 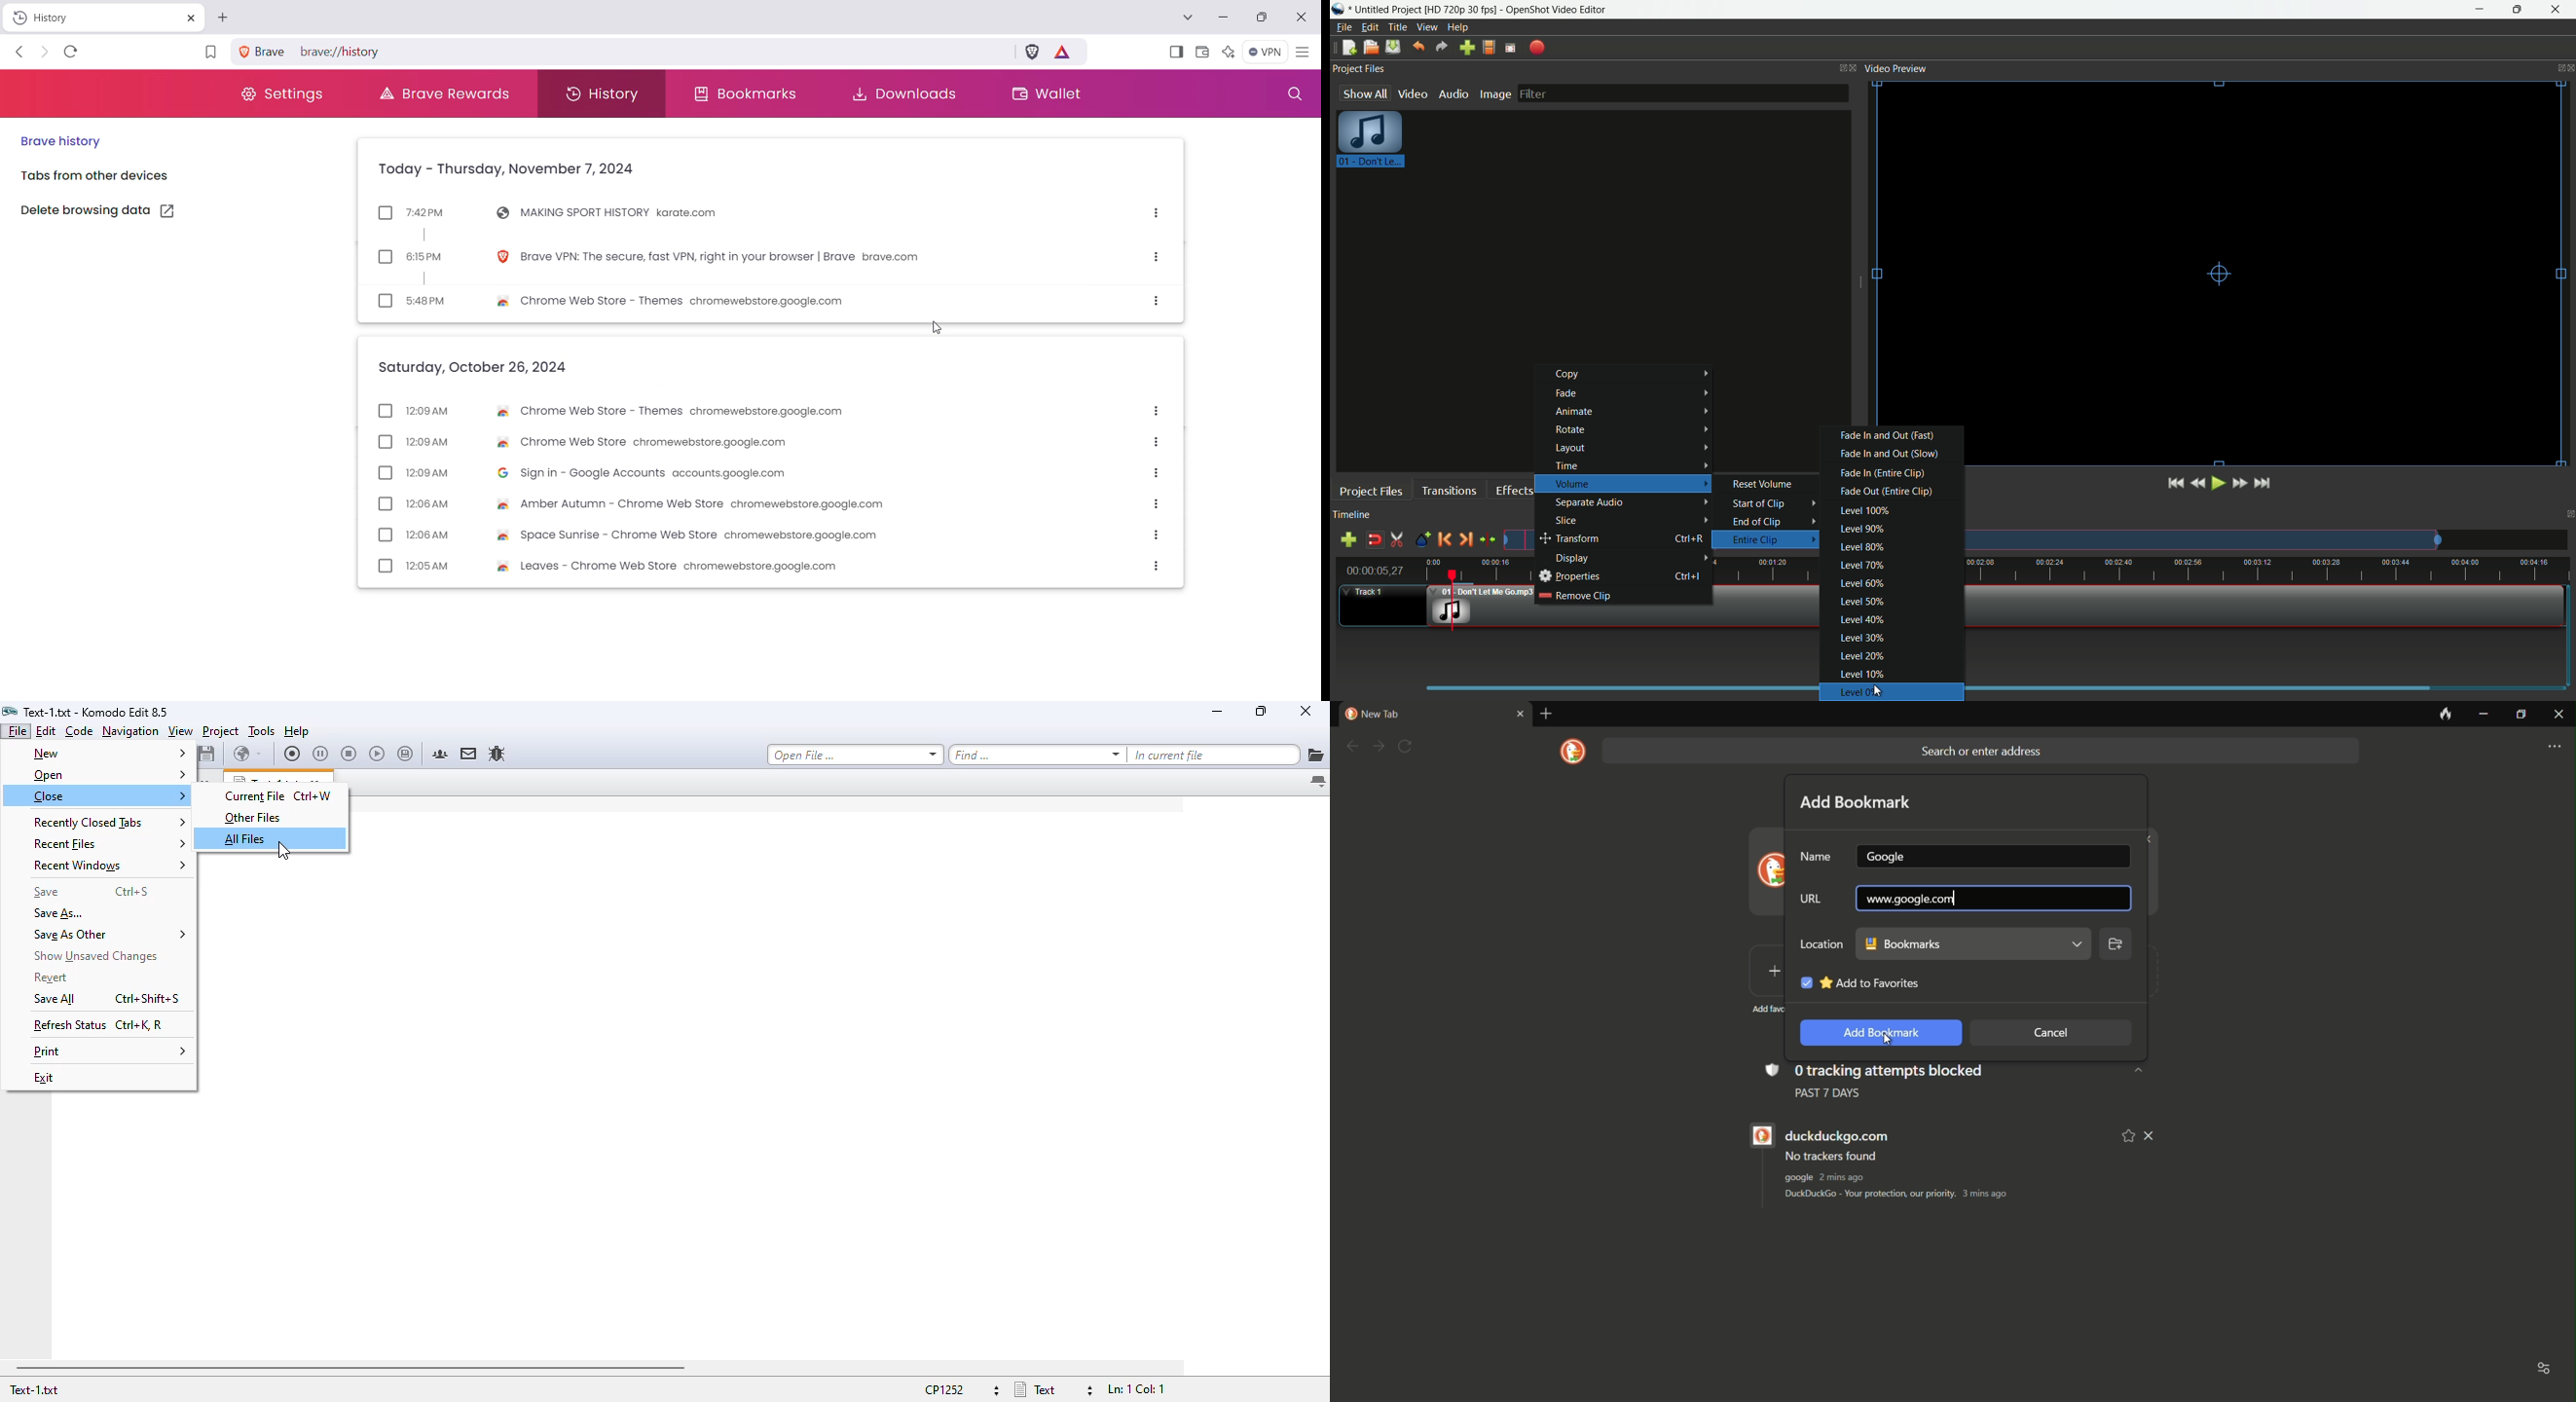 What do you see at coordinates (1601, 539) in the screenshot?
I see `transform` at bounding box center [1601, 539].